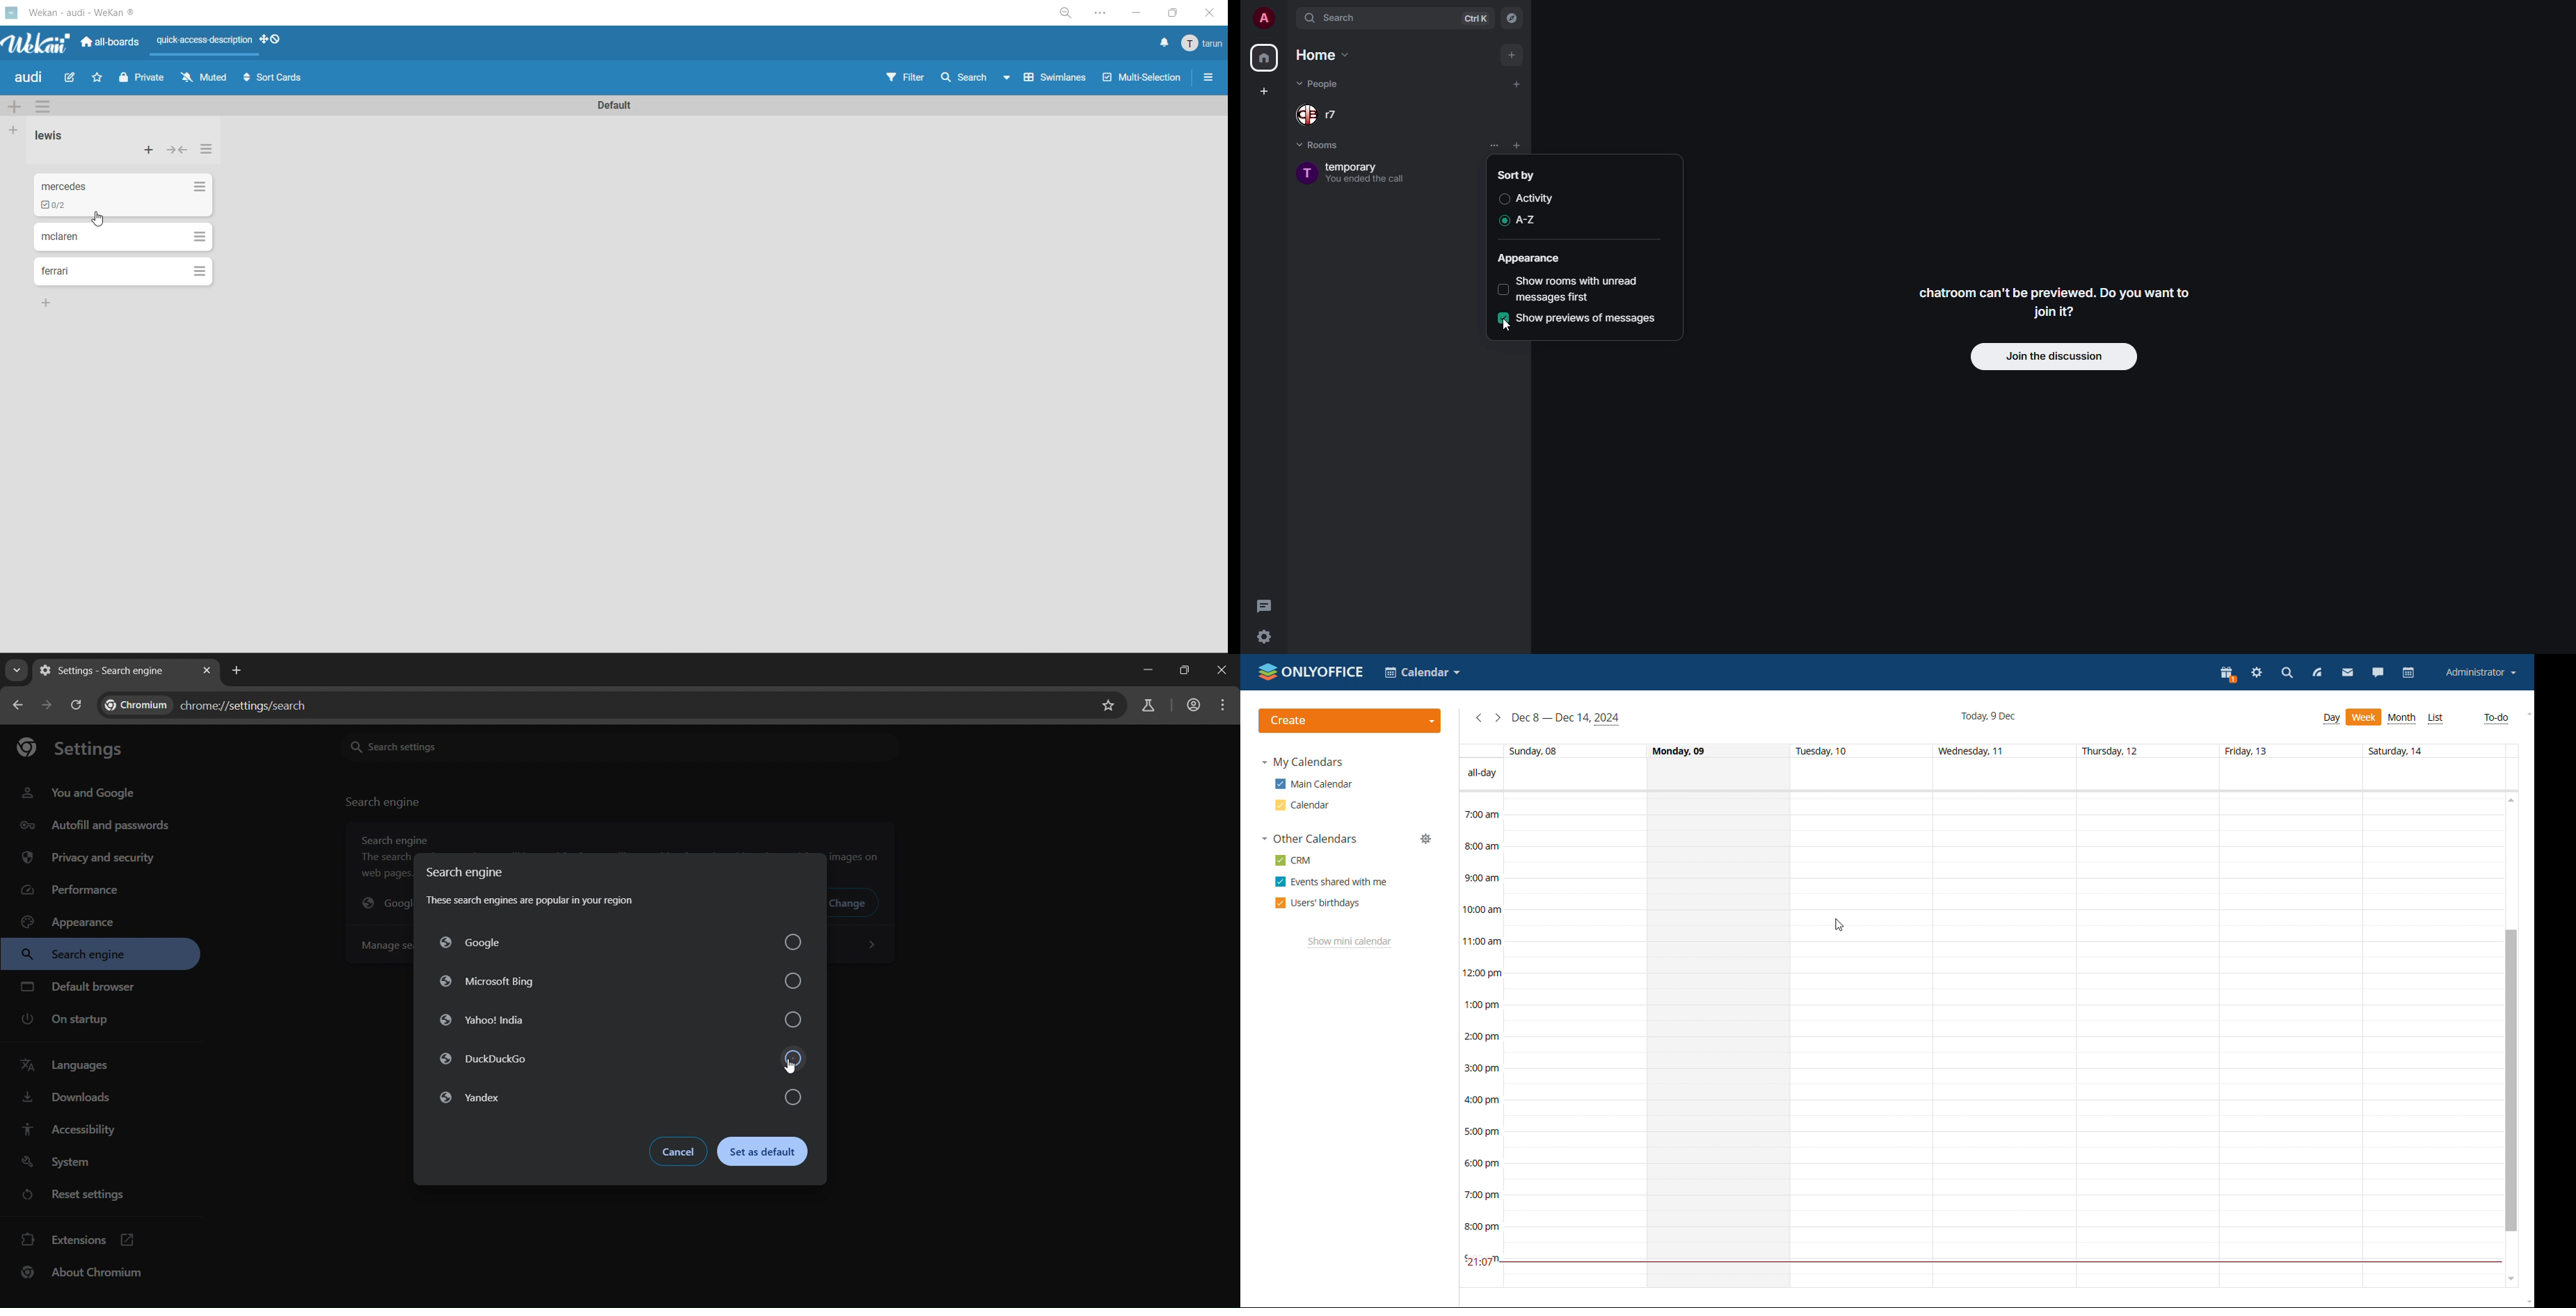 This screenshot has height=1316, width=2576. Describe the element at coordinates (49, 302) in the screenshot. I see `Add card to bottom of the list` at that location.